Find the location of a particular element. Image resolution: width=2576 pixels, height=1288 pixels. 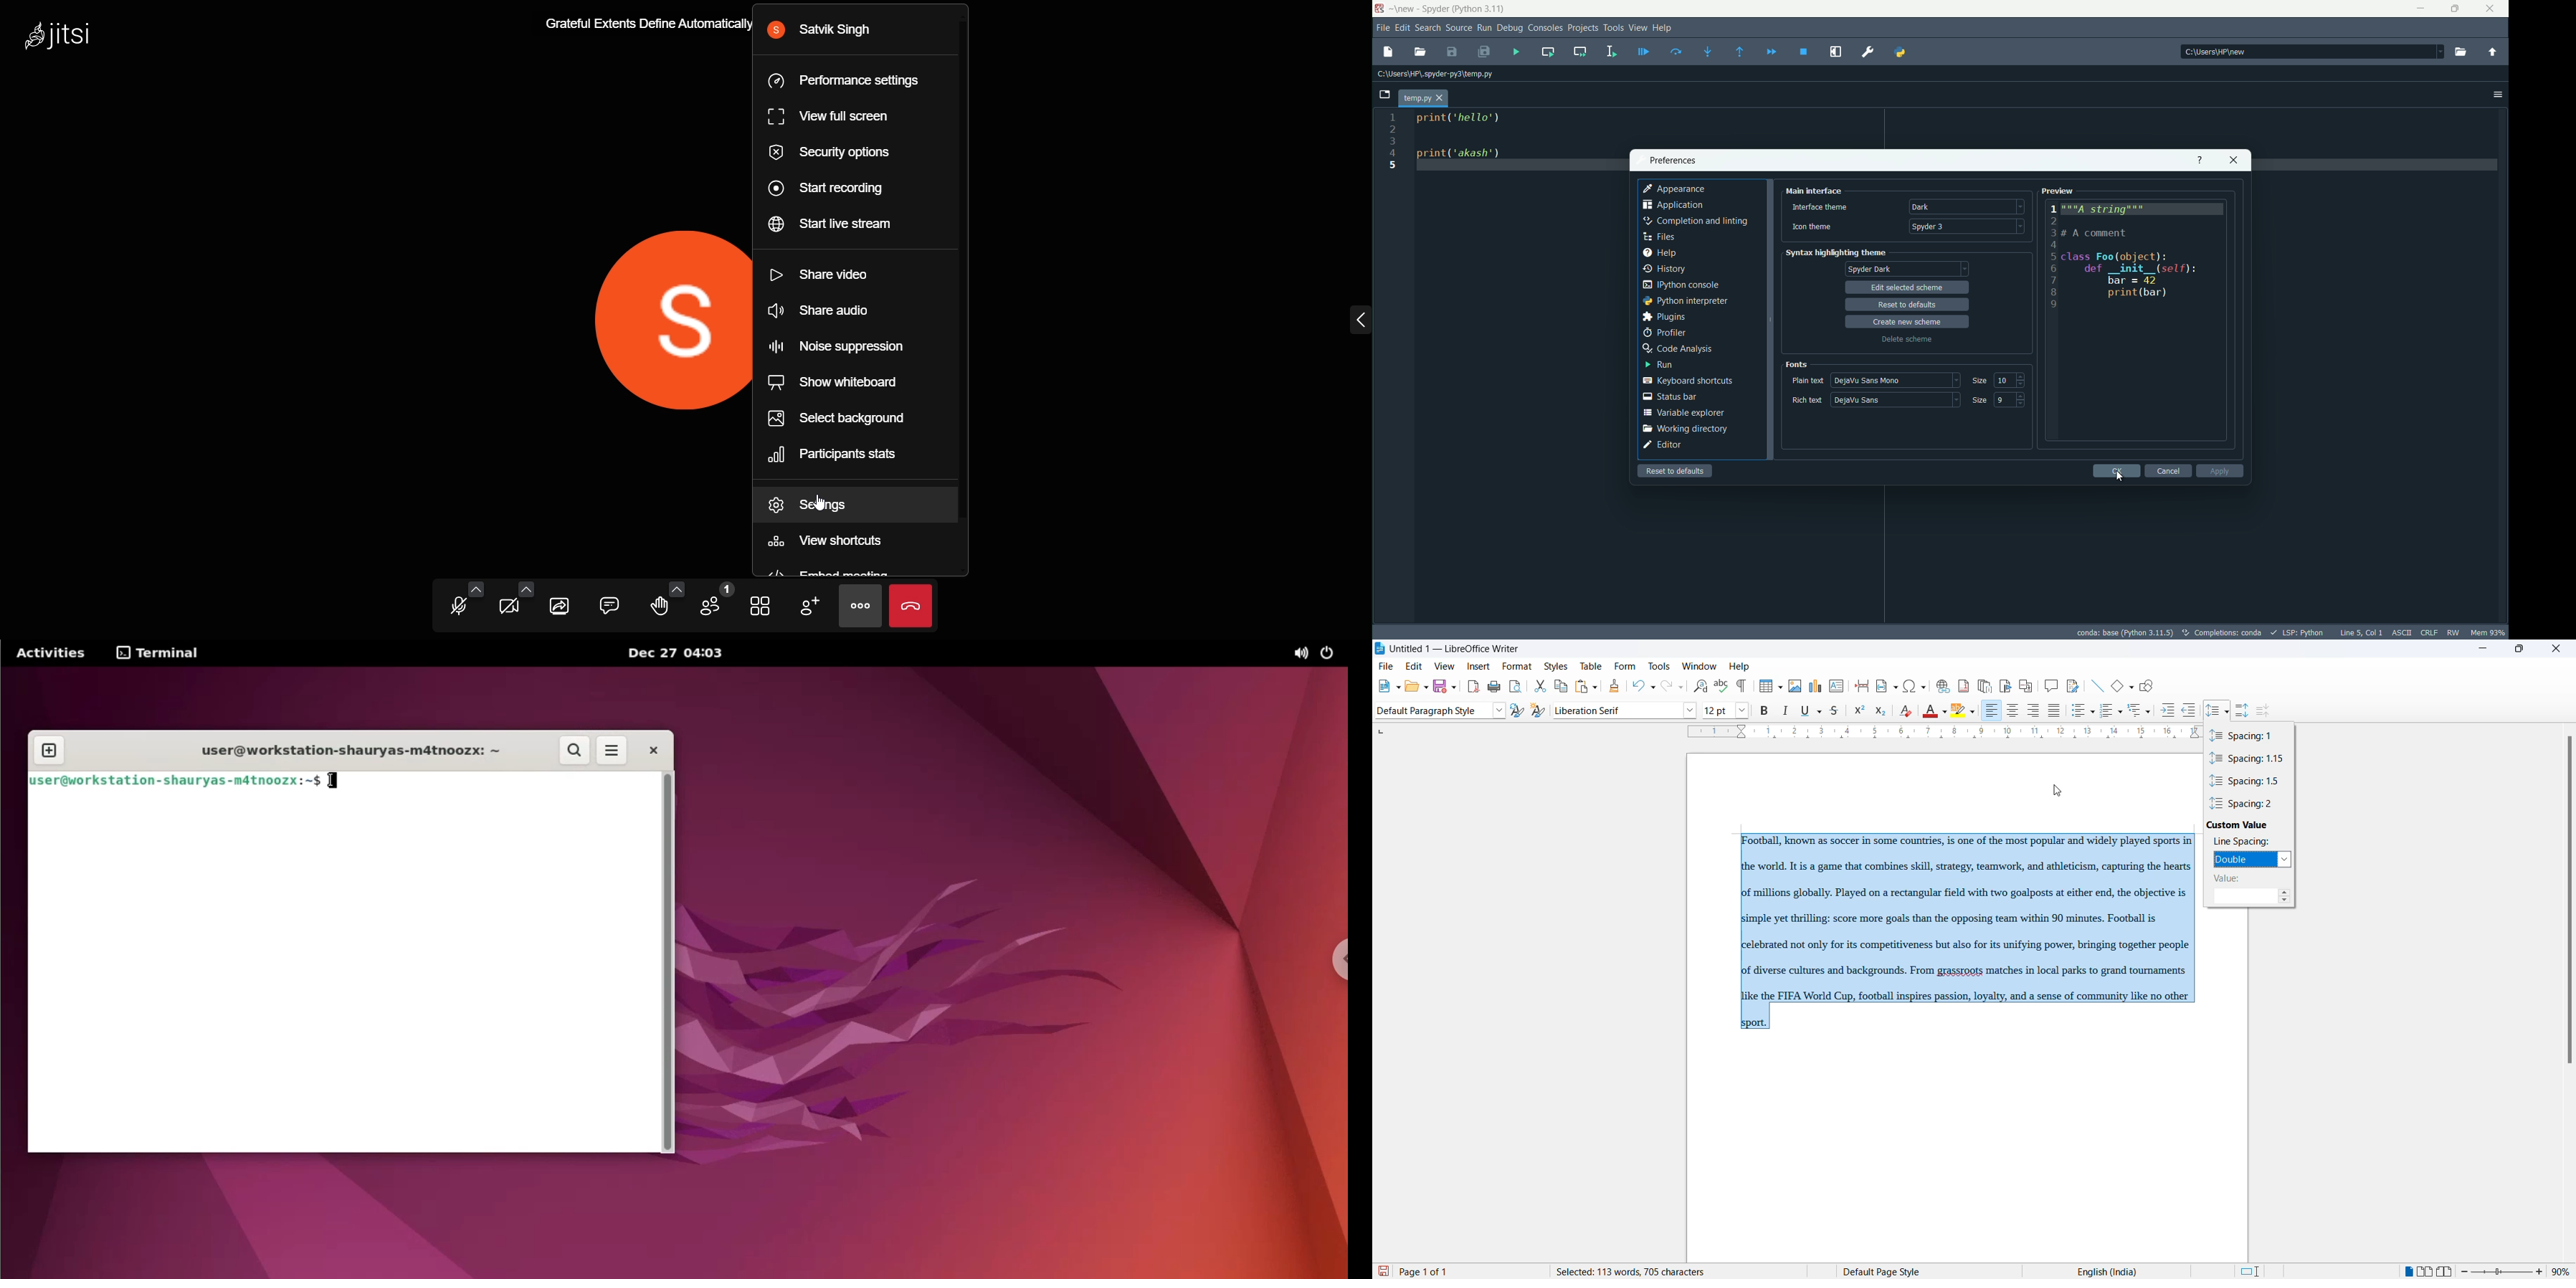

text language is located at coordinates (2143, 1270).